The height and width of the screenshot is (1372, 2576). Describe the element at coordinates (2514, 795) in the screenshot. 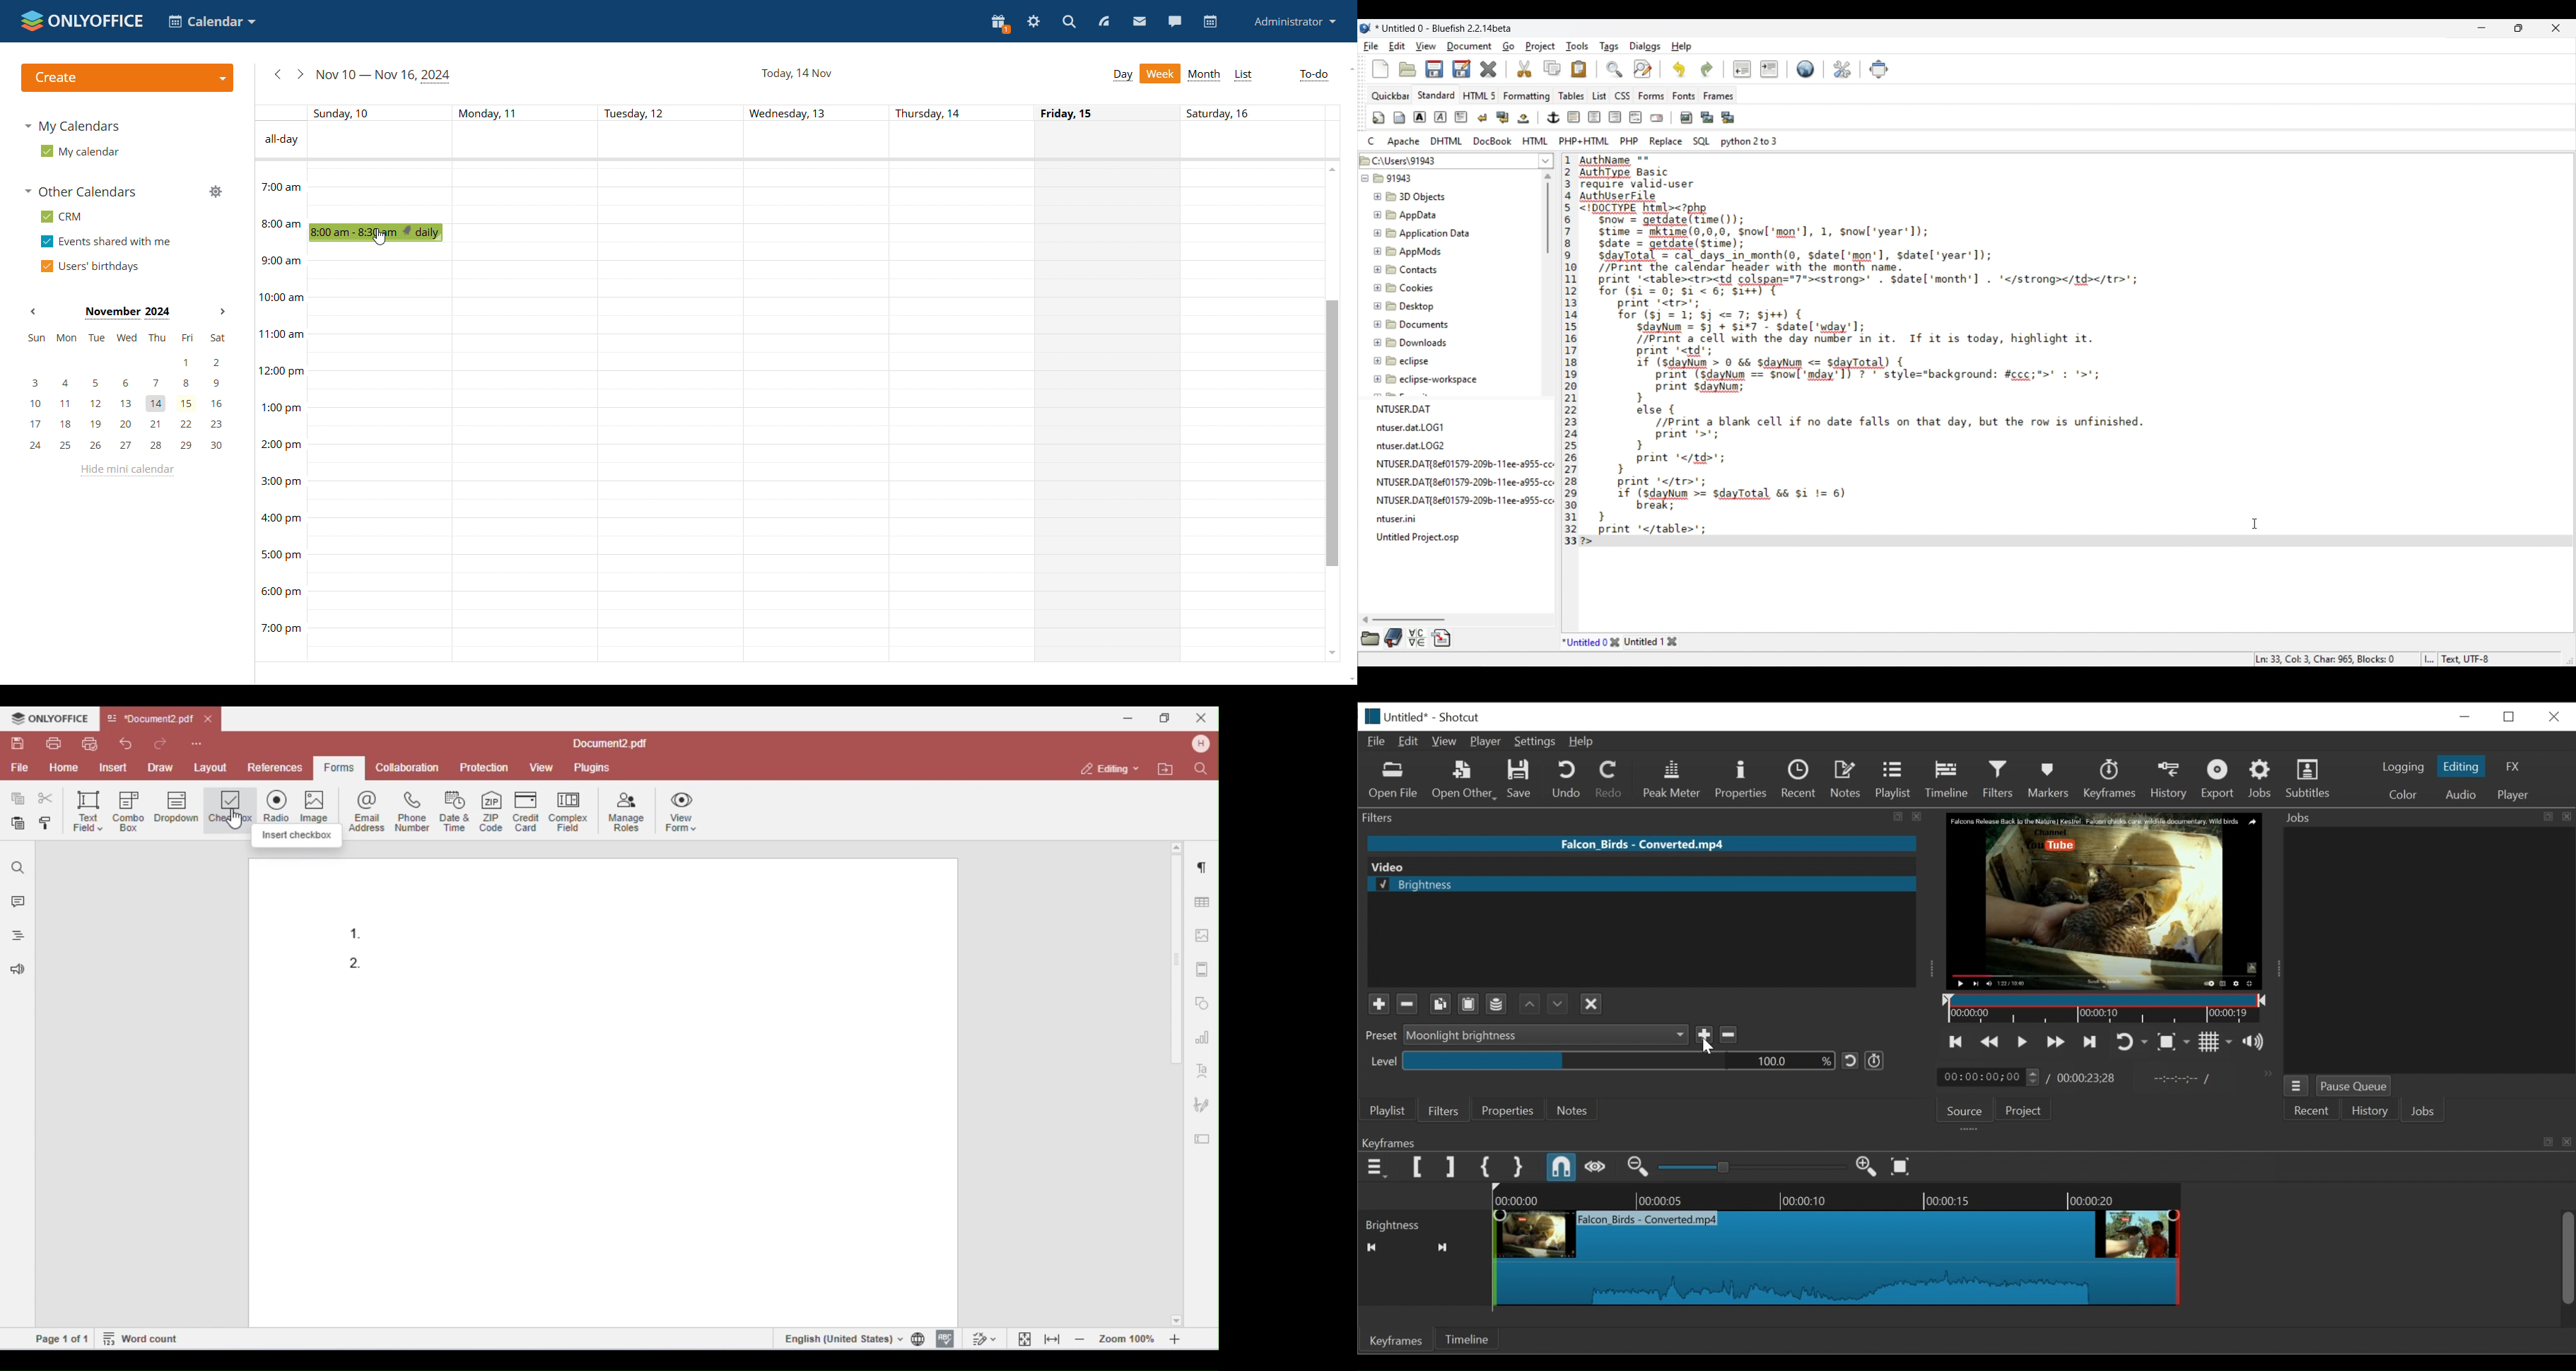

I see `Player` at that location.